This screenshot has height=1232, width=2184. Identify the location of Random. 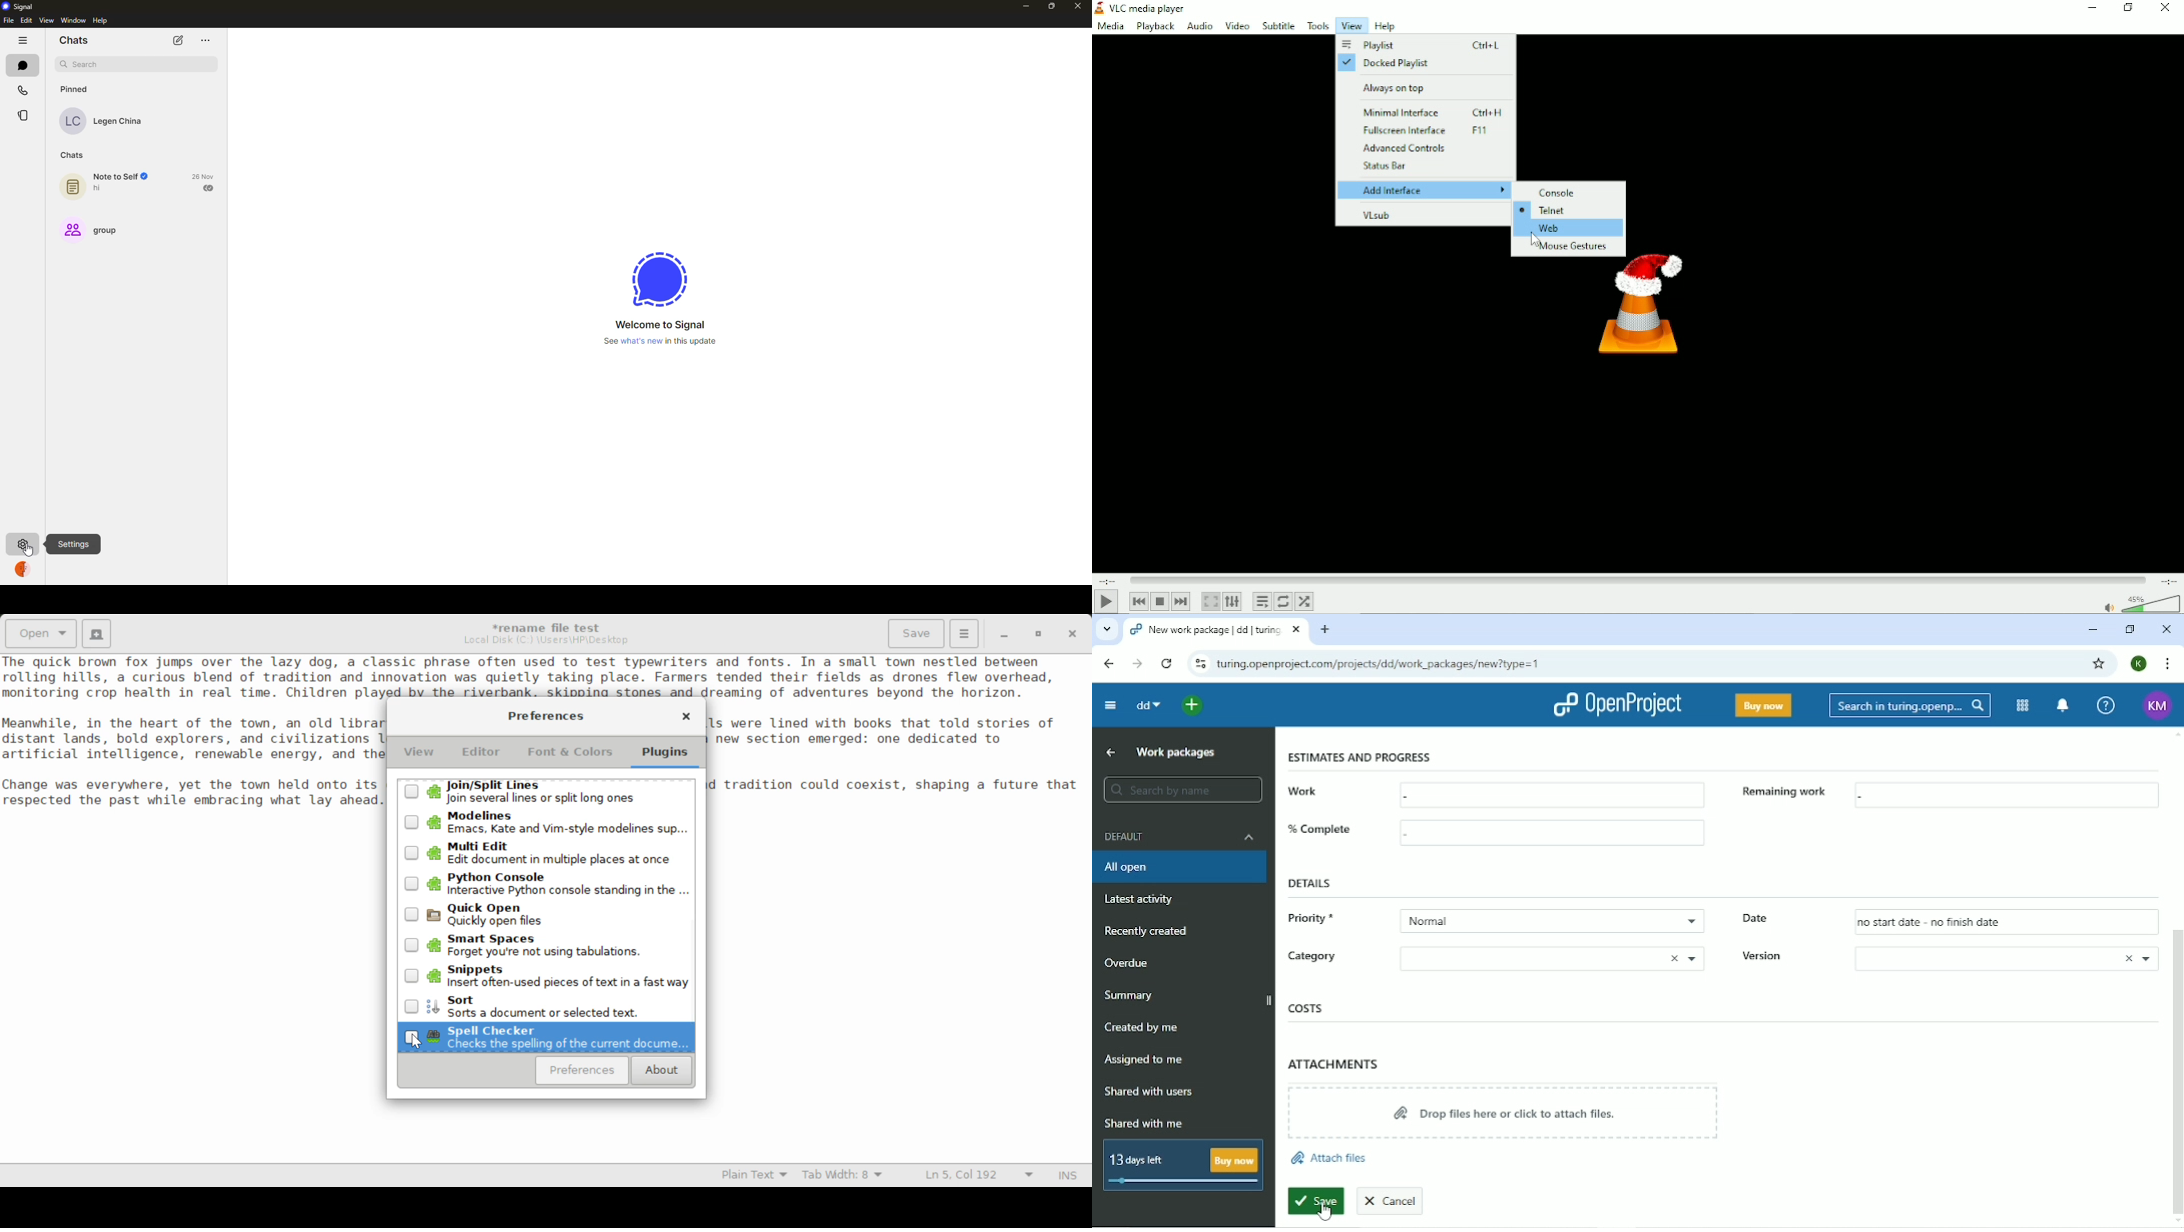
(1304, 602).